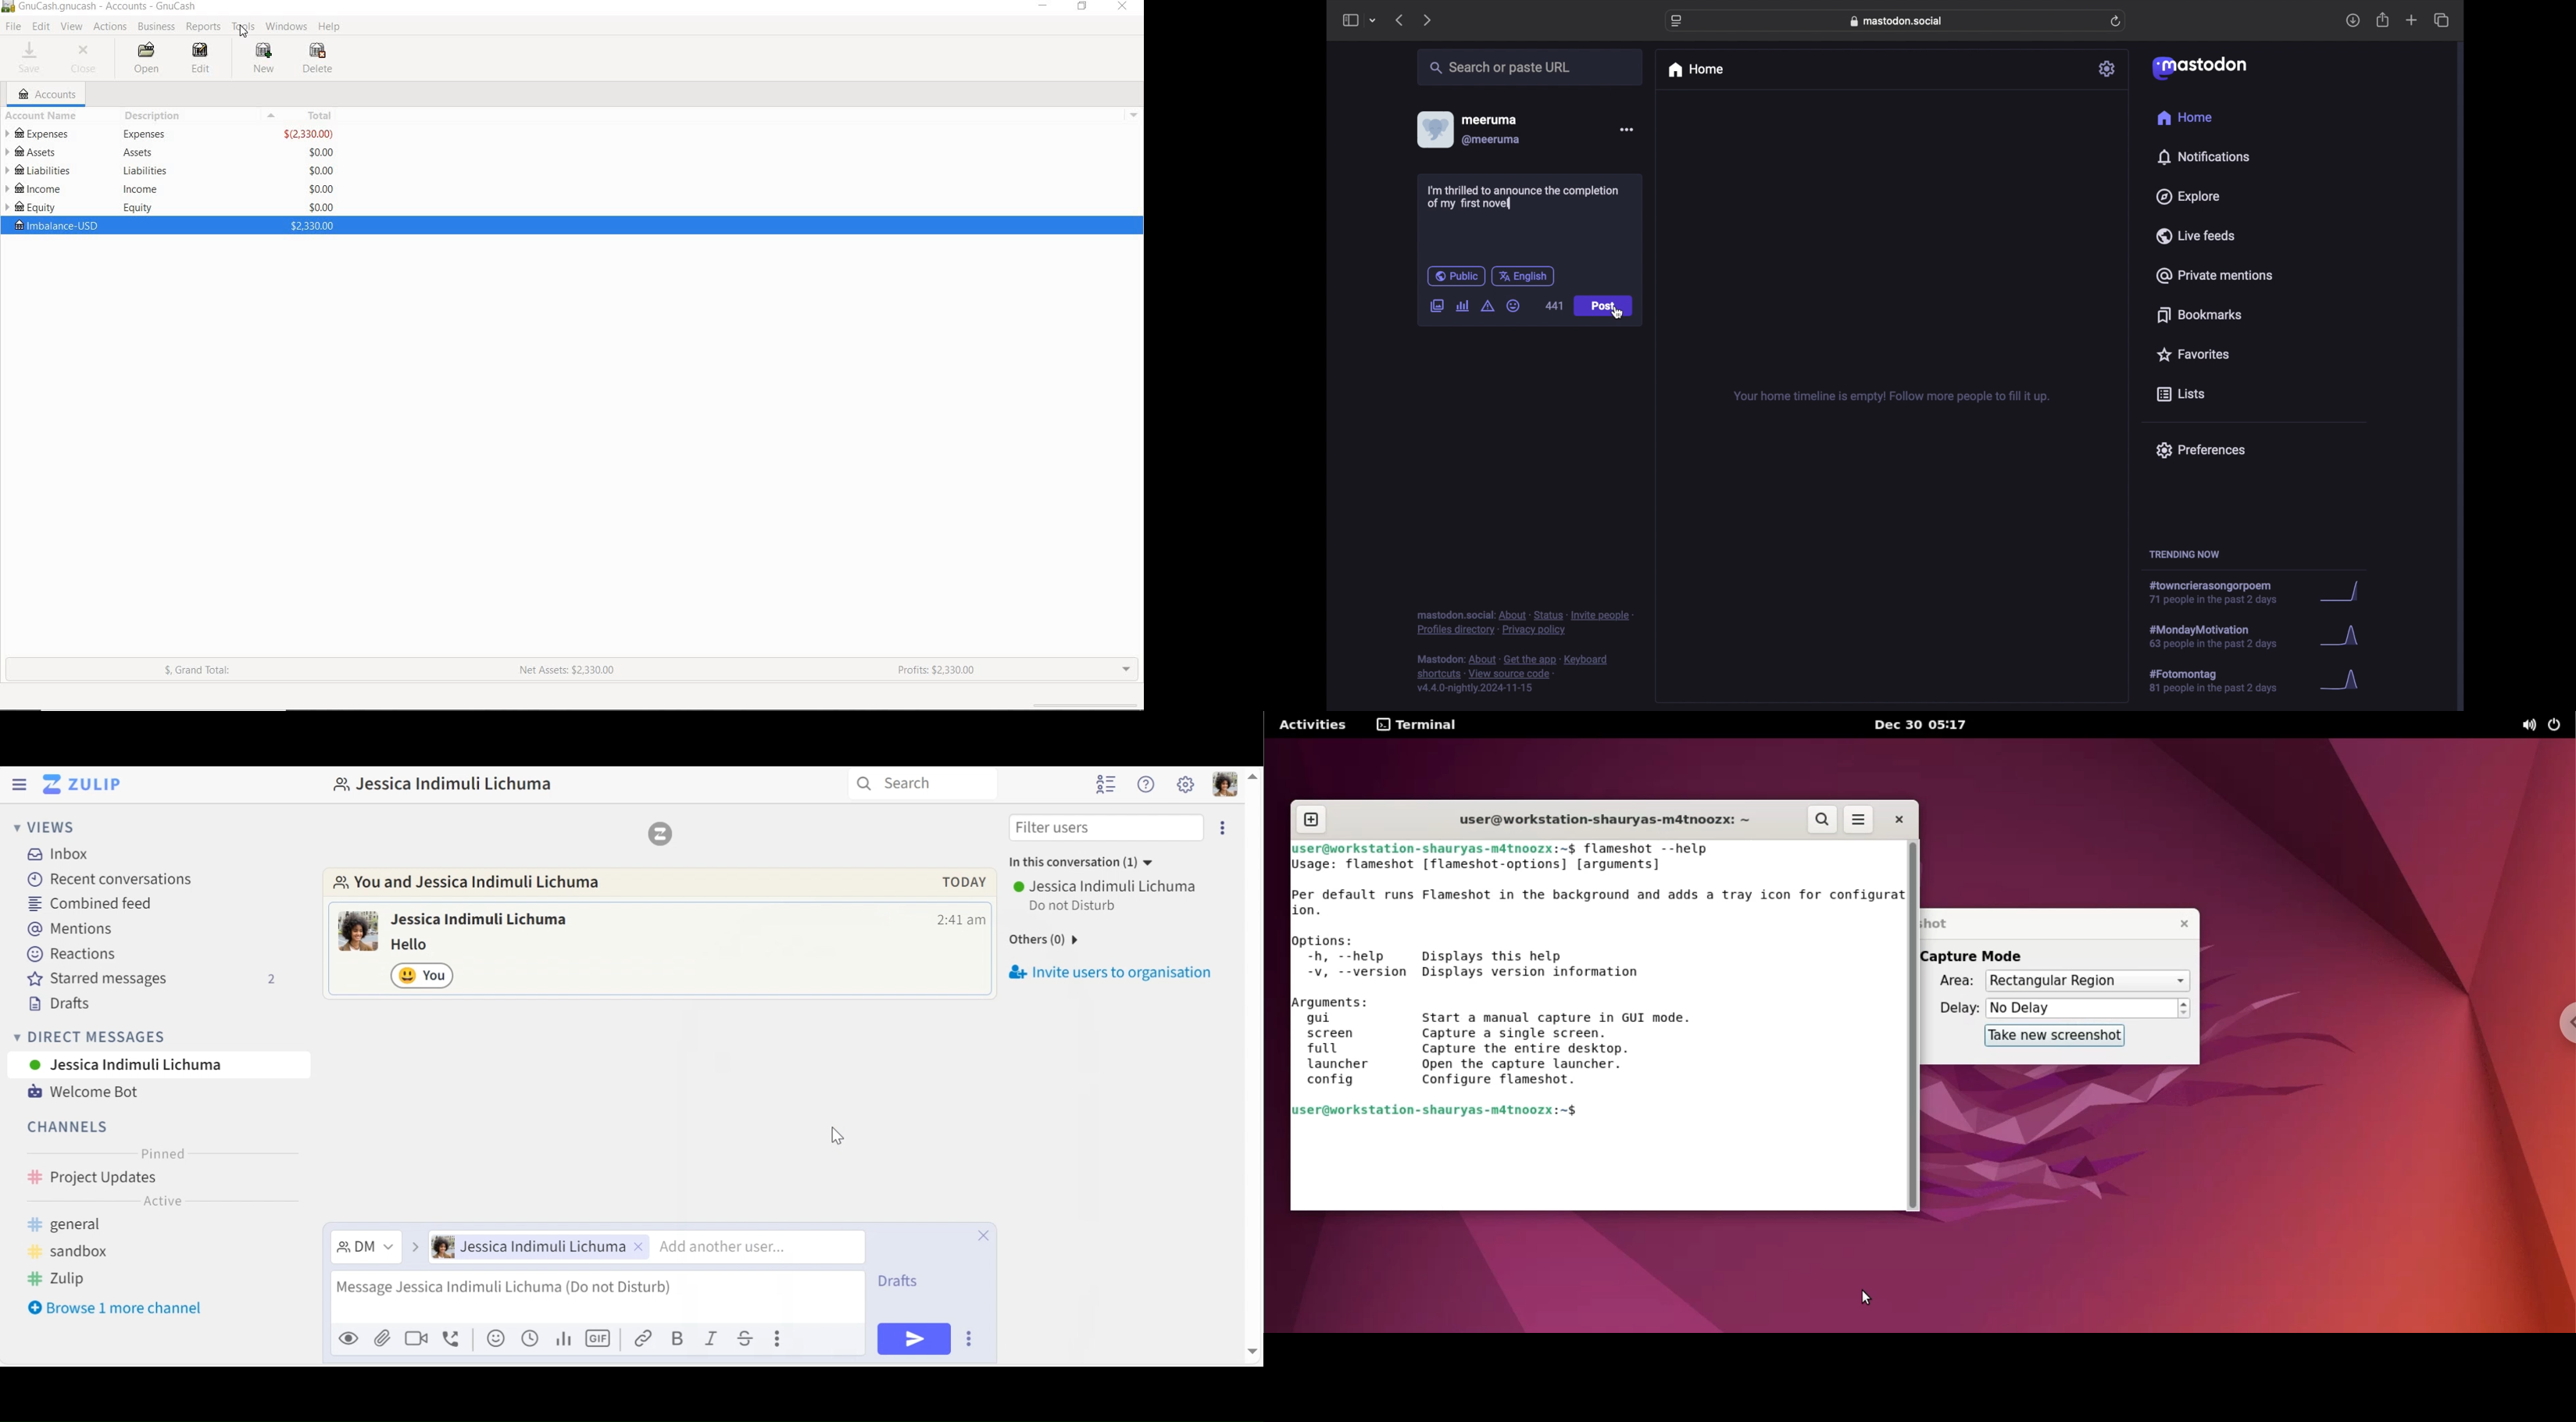  Describe the element at coordinates (530, 1338) in the screenshot. I see `Add global time` at that location.